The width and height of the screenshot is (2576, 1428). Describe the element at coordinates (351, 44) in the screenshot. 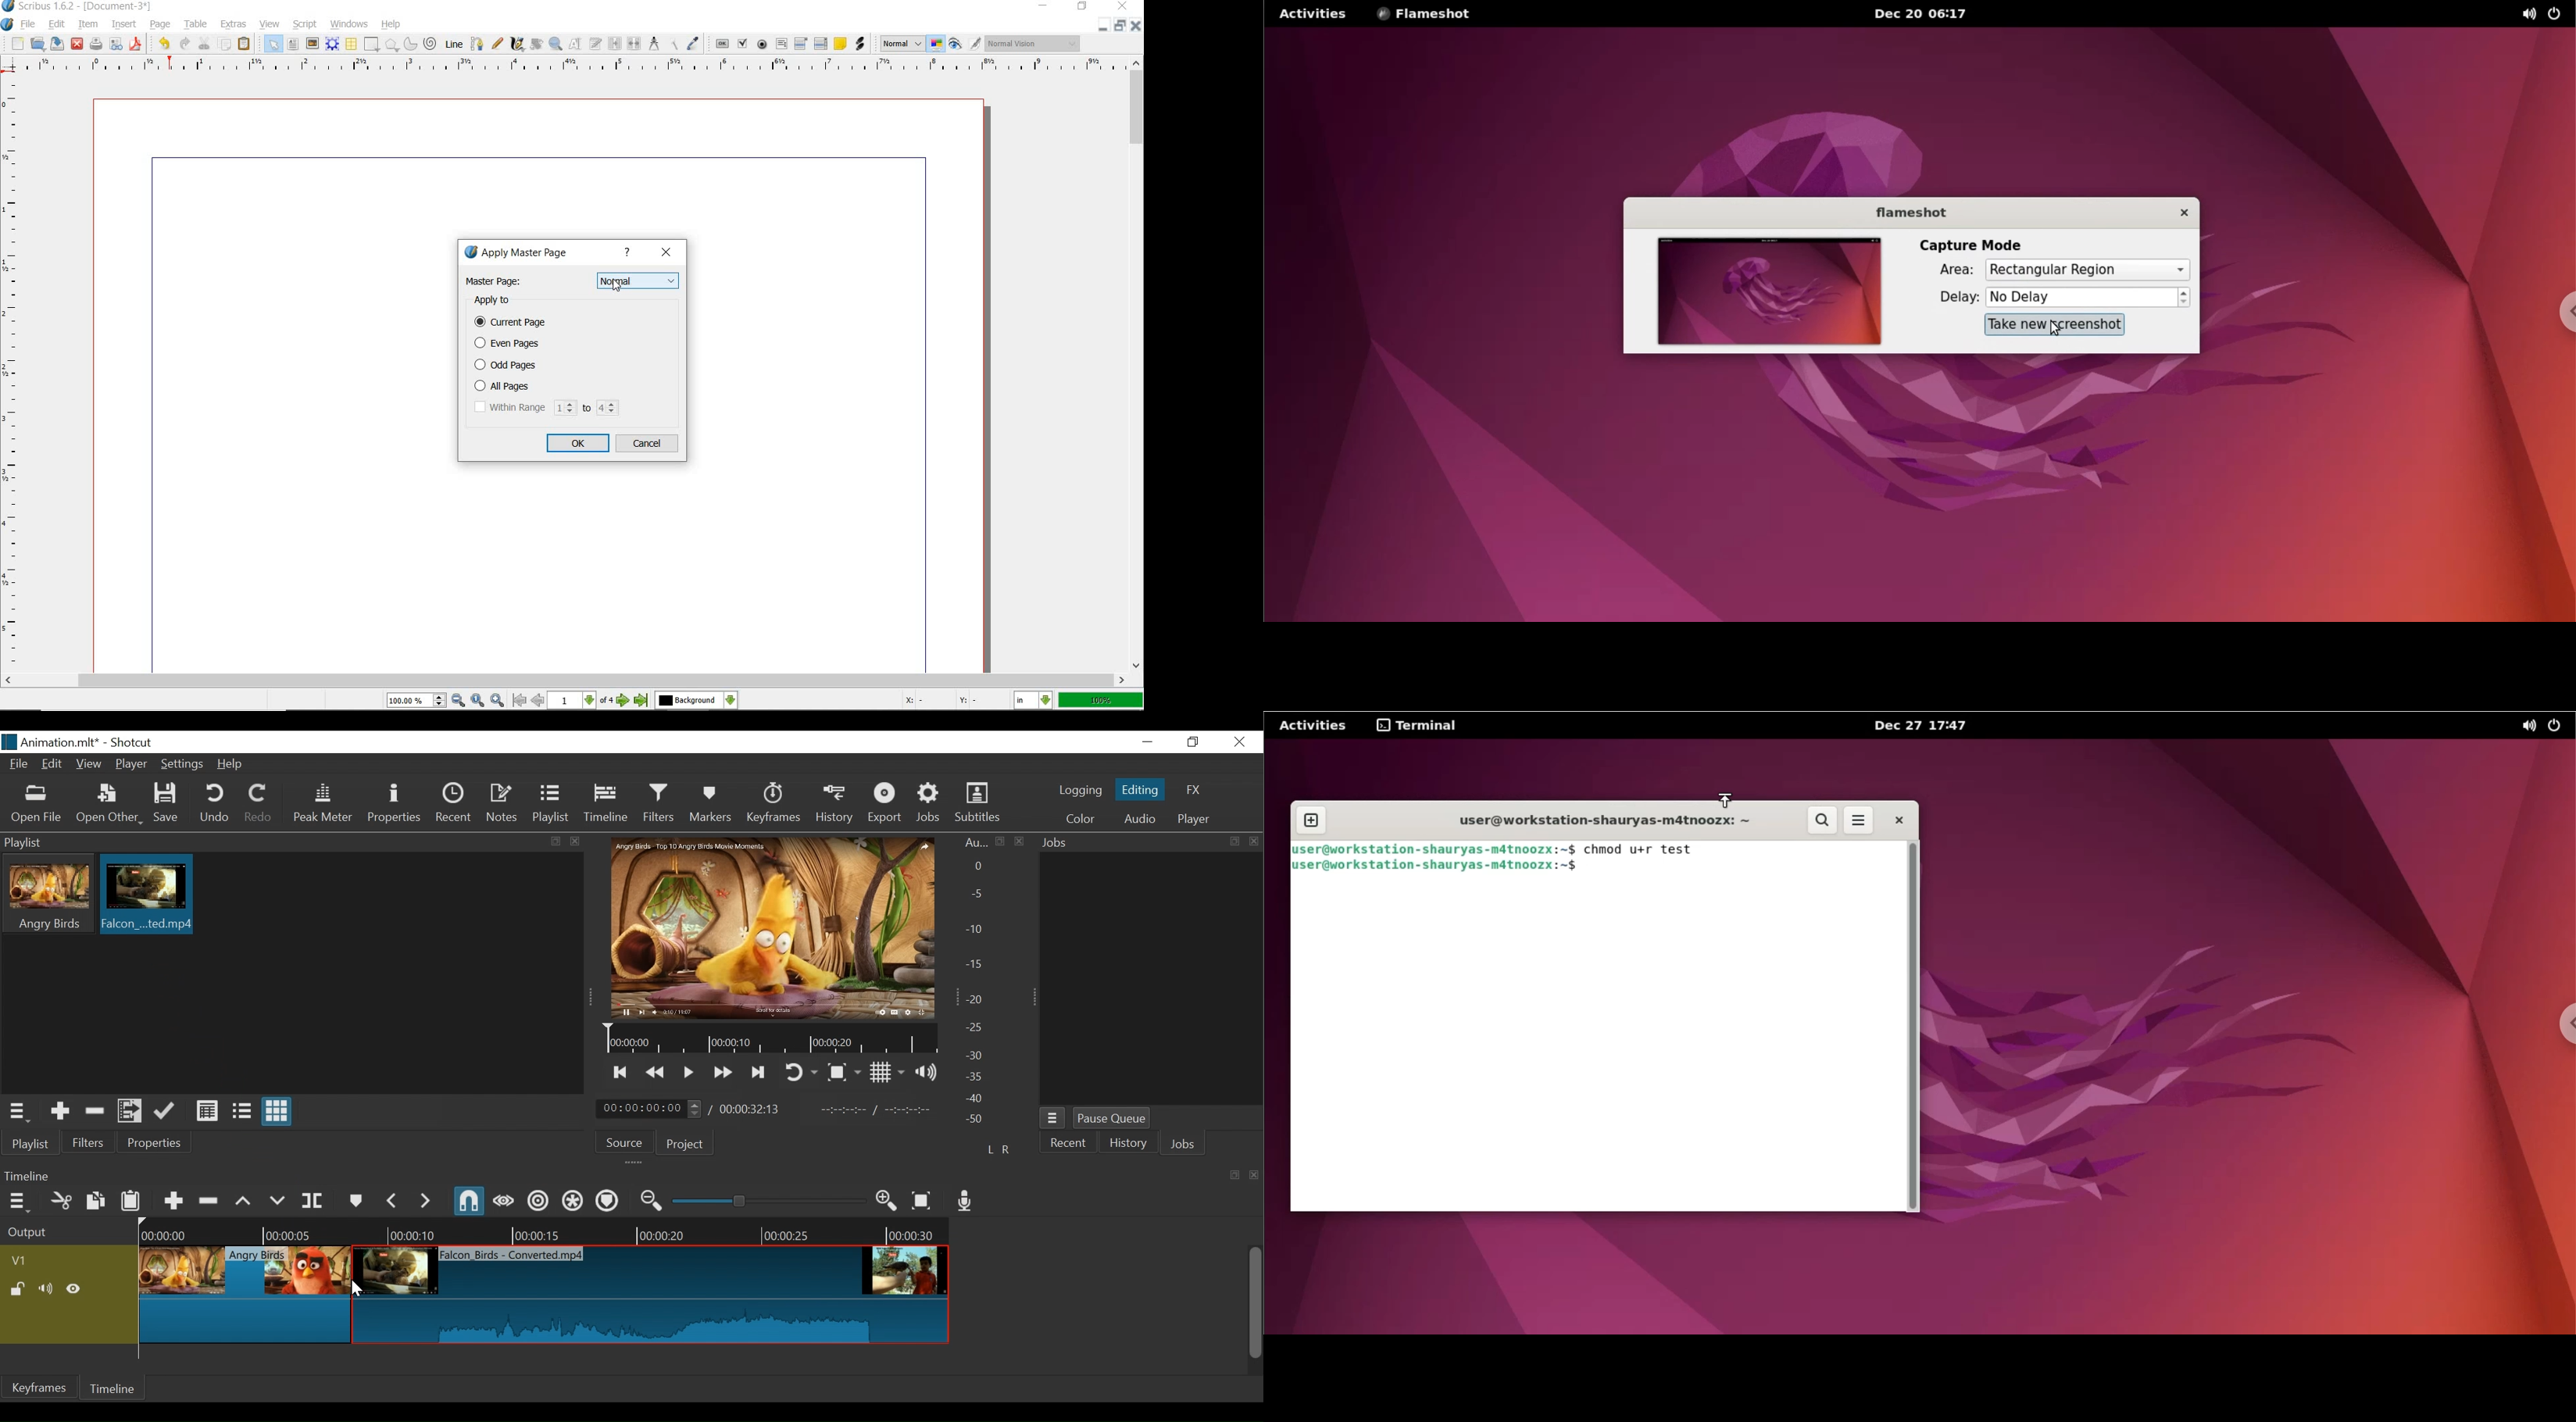

I see `table` at that location.